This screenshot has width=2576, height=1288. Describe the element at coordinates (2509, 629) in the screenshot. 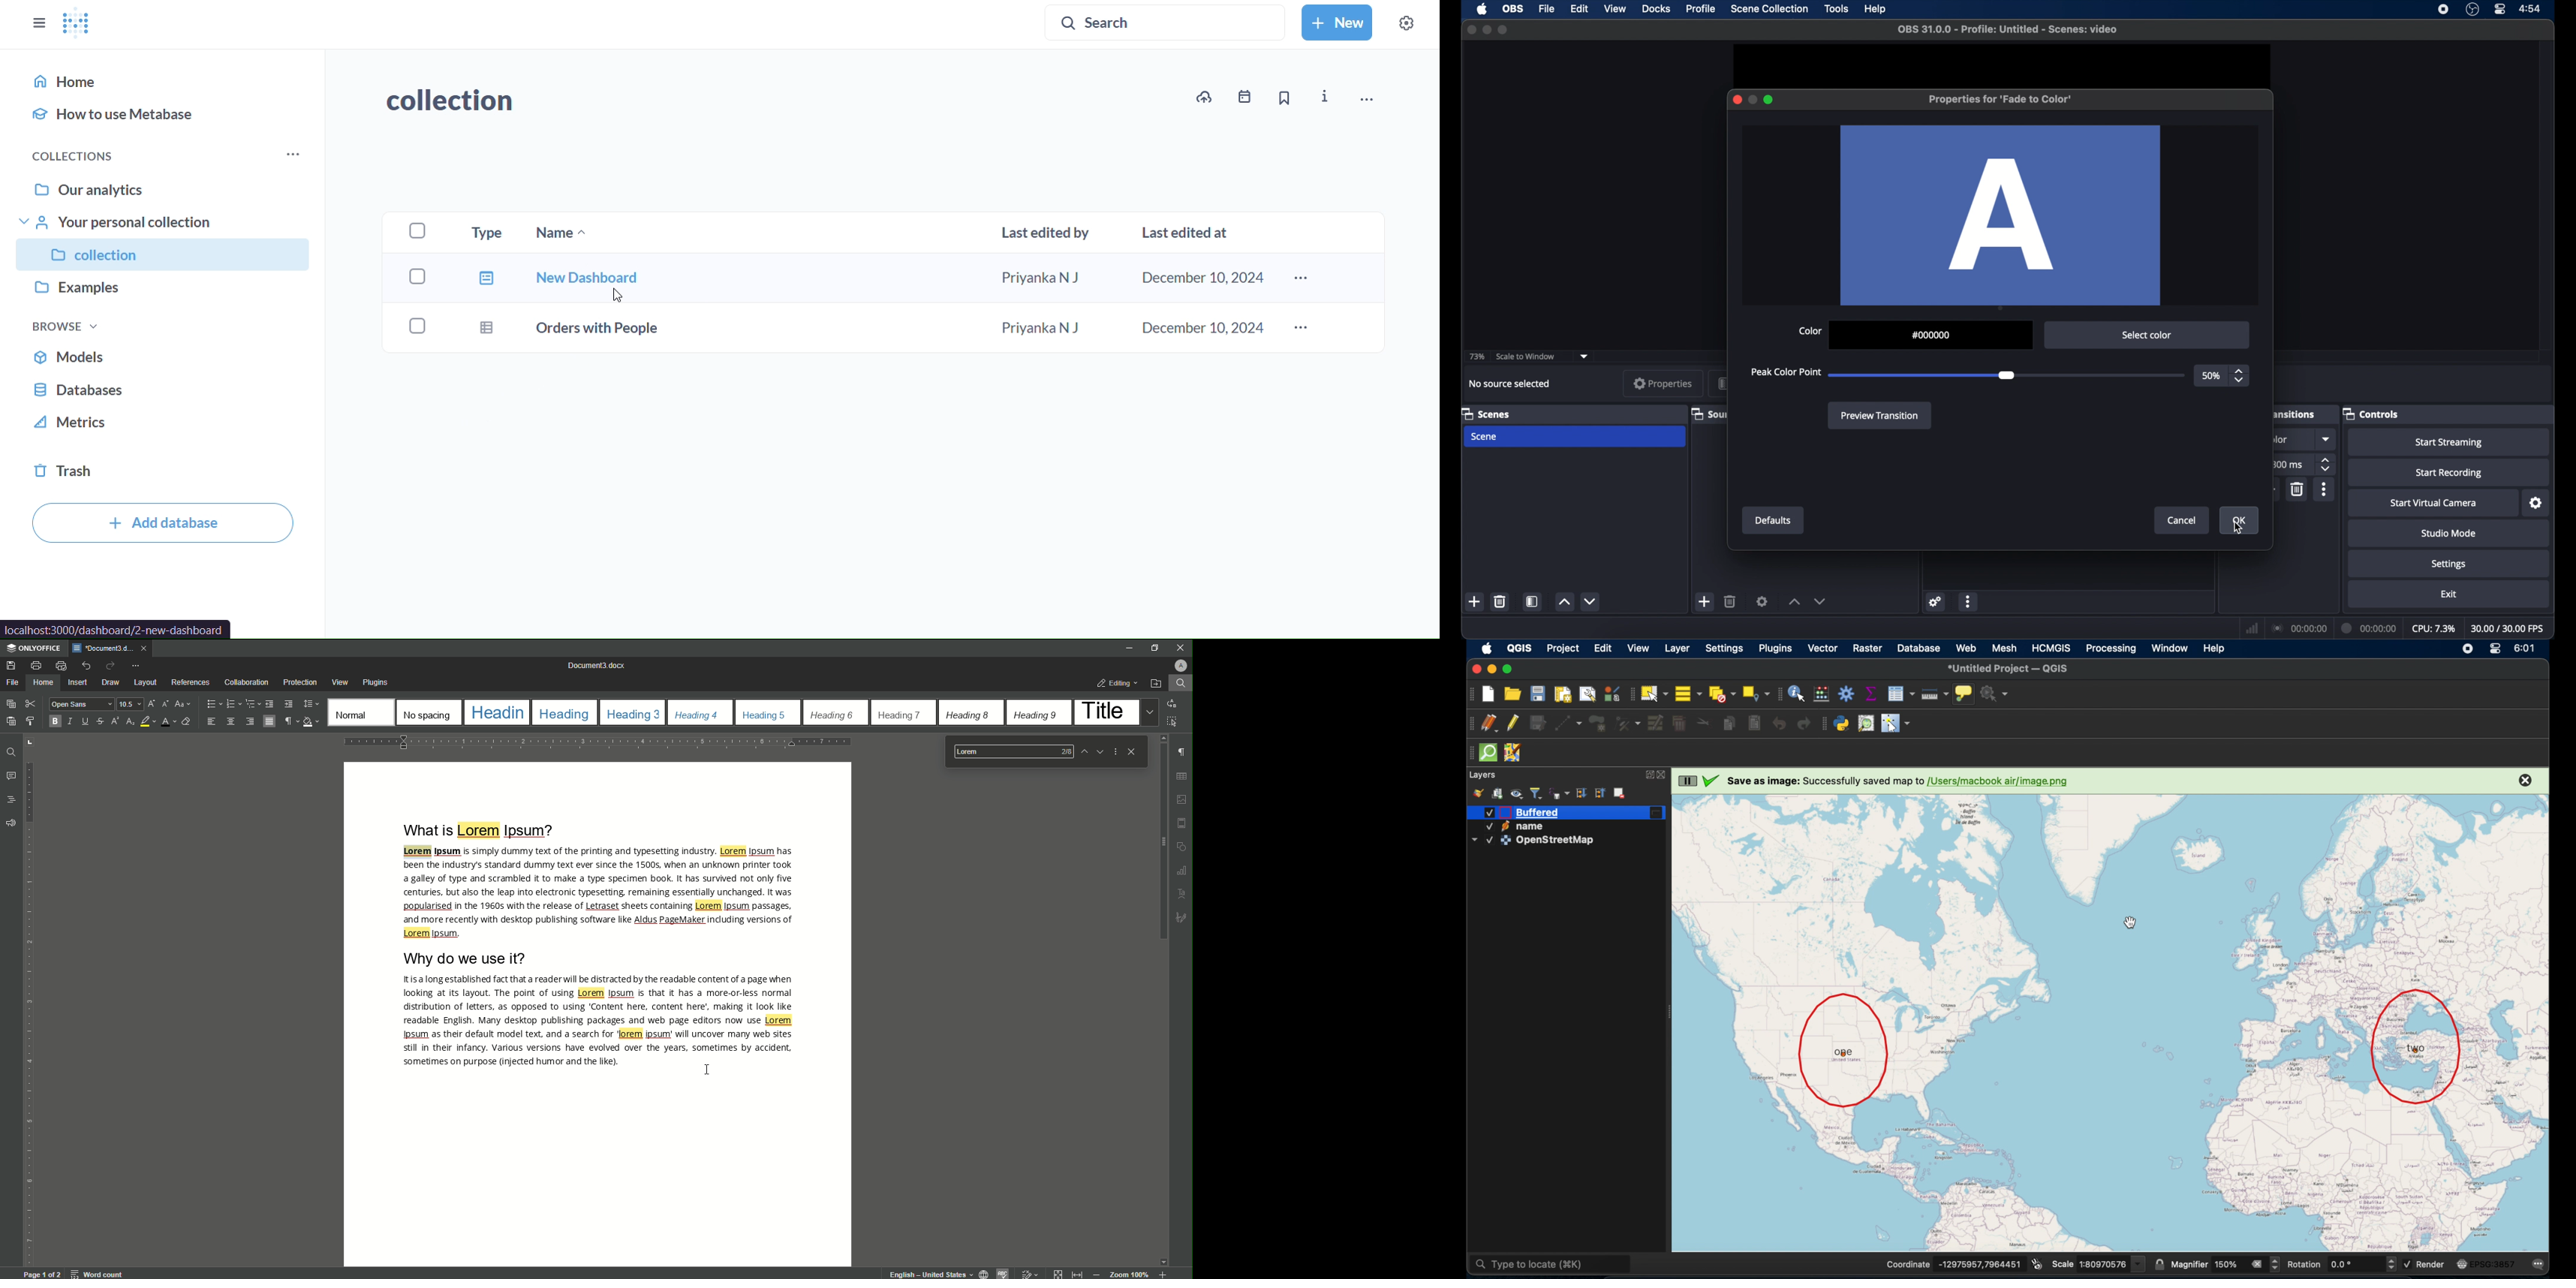

I see `fps` at that location.